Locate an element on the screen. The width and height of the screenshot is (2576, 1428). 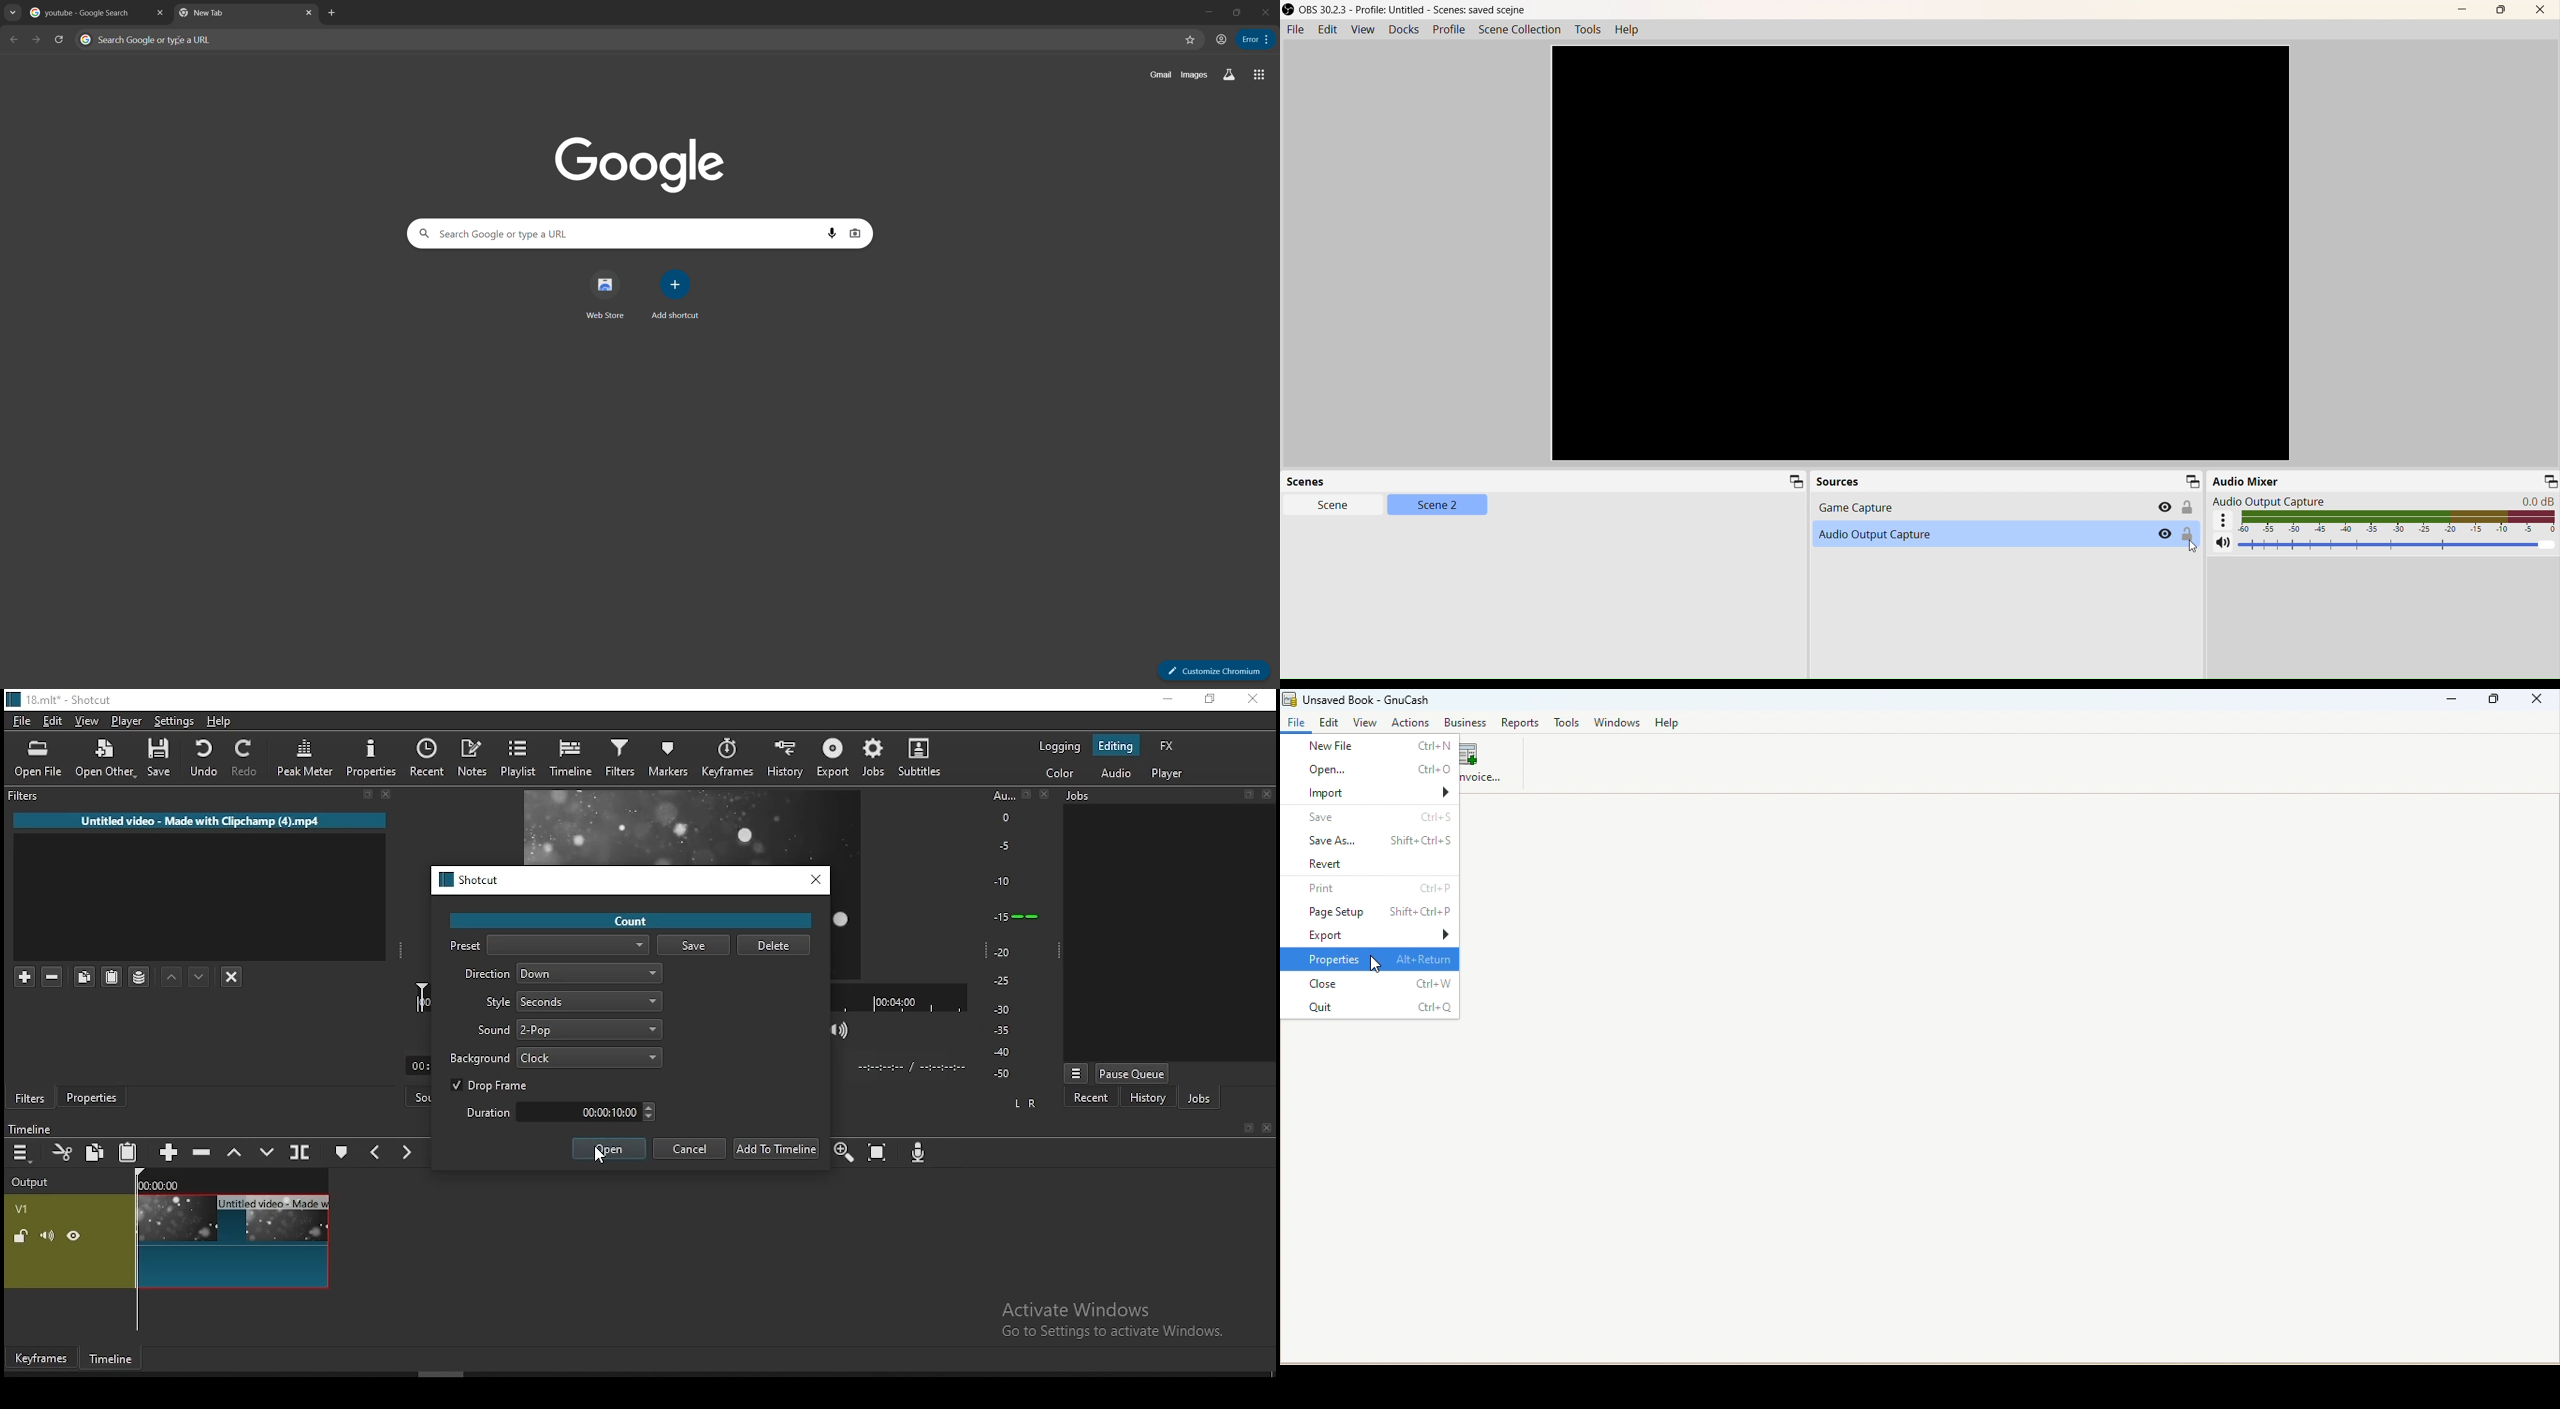
keyframes is located at coordinates (727, 757).